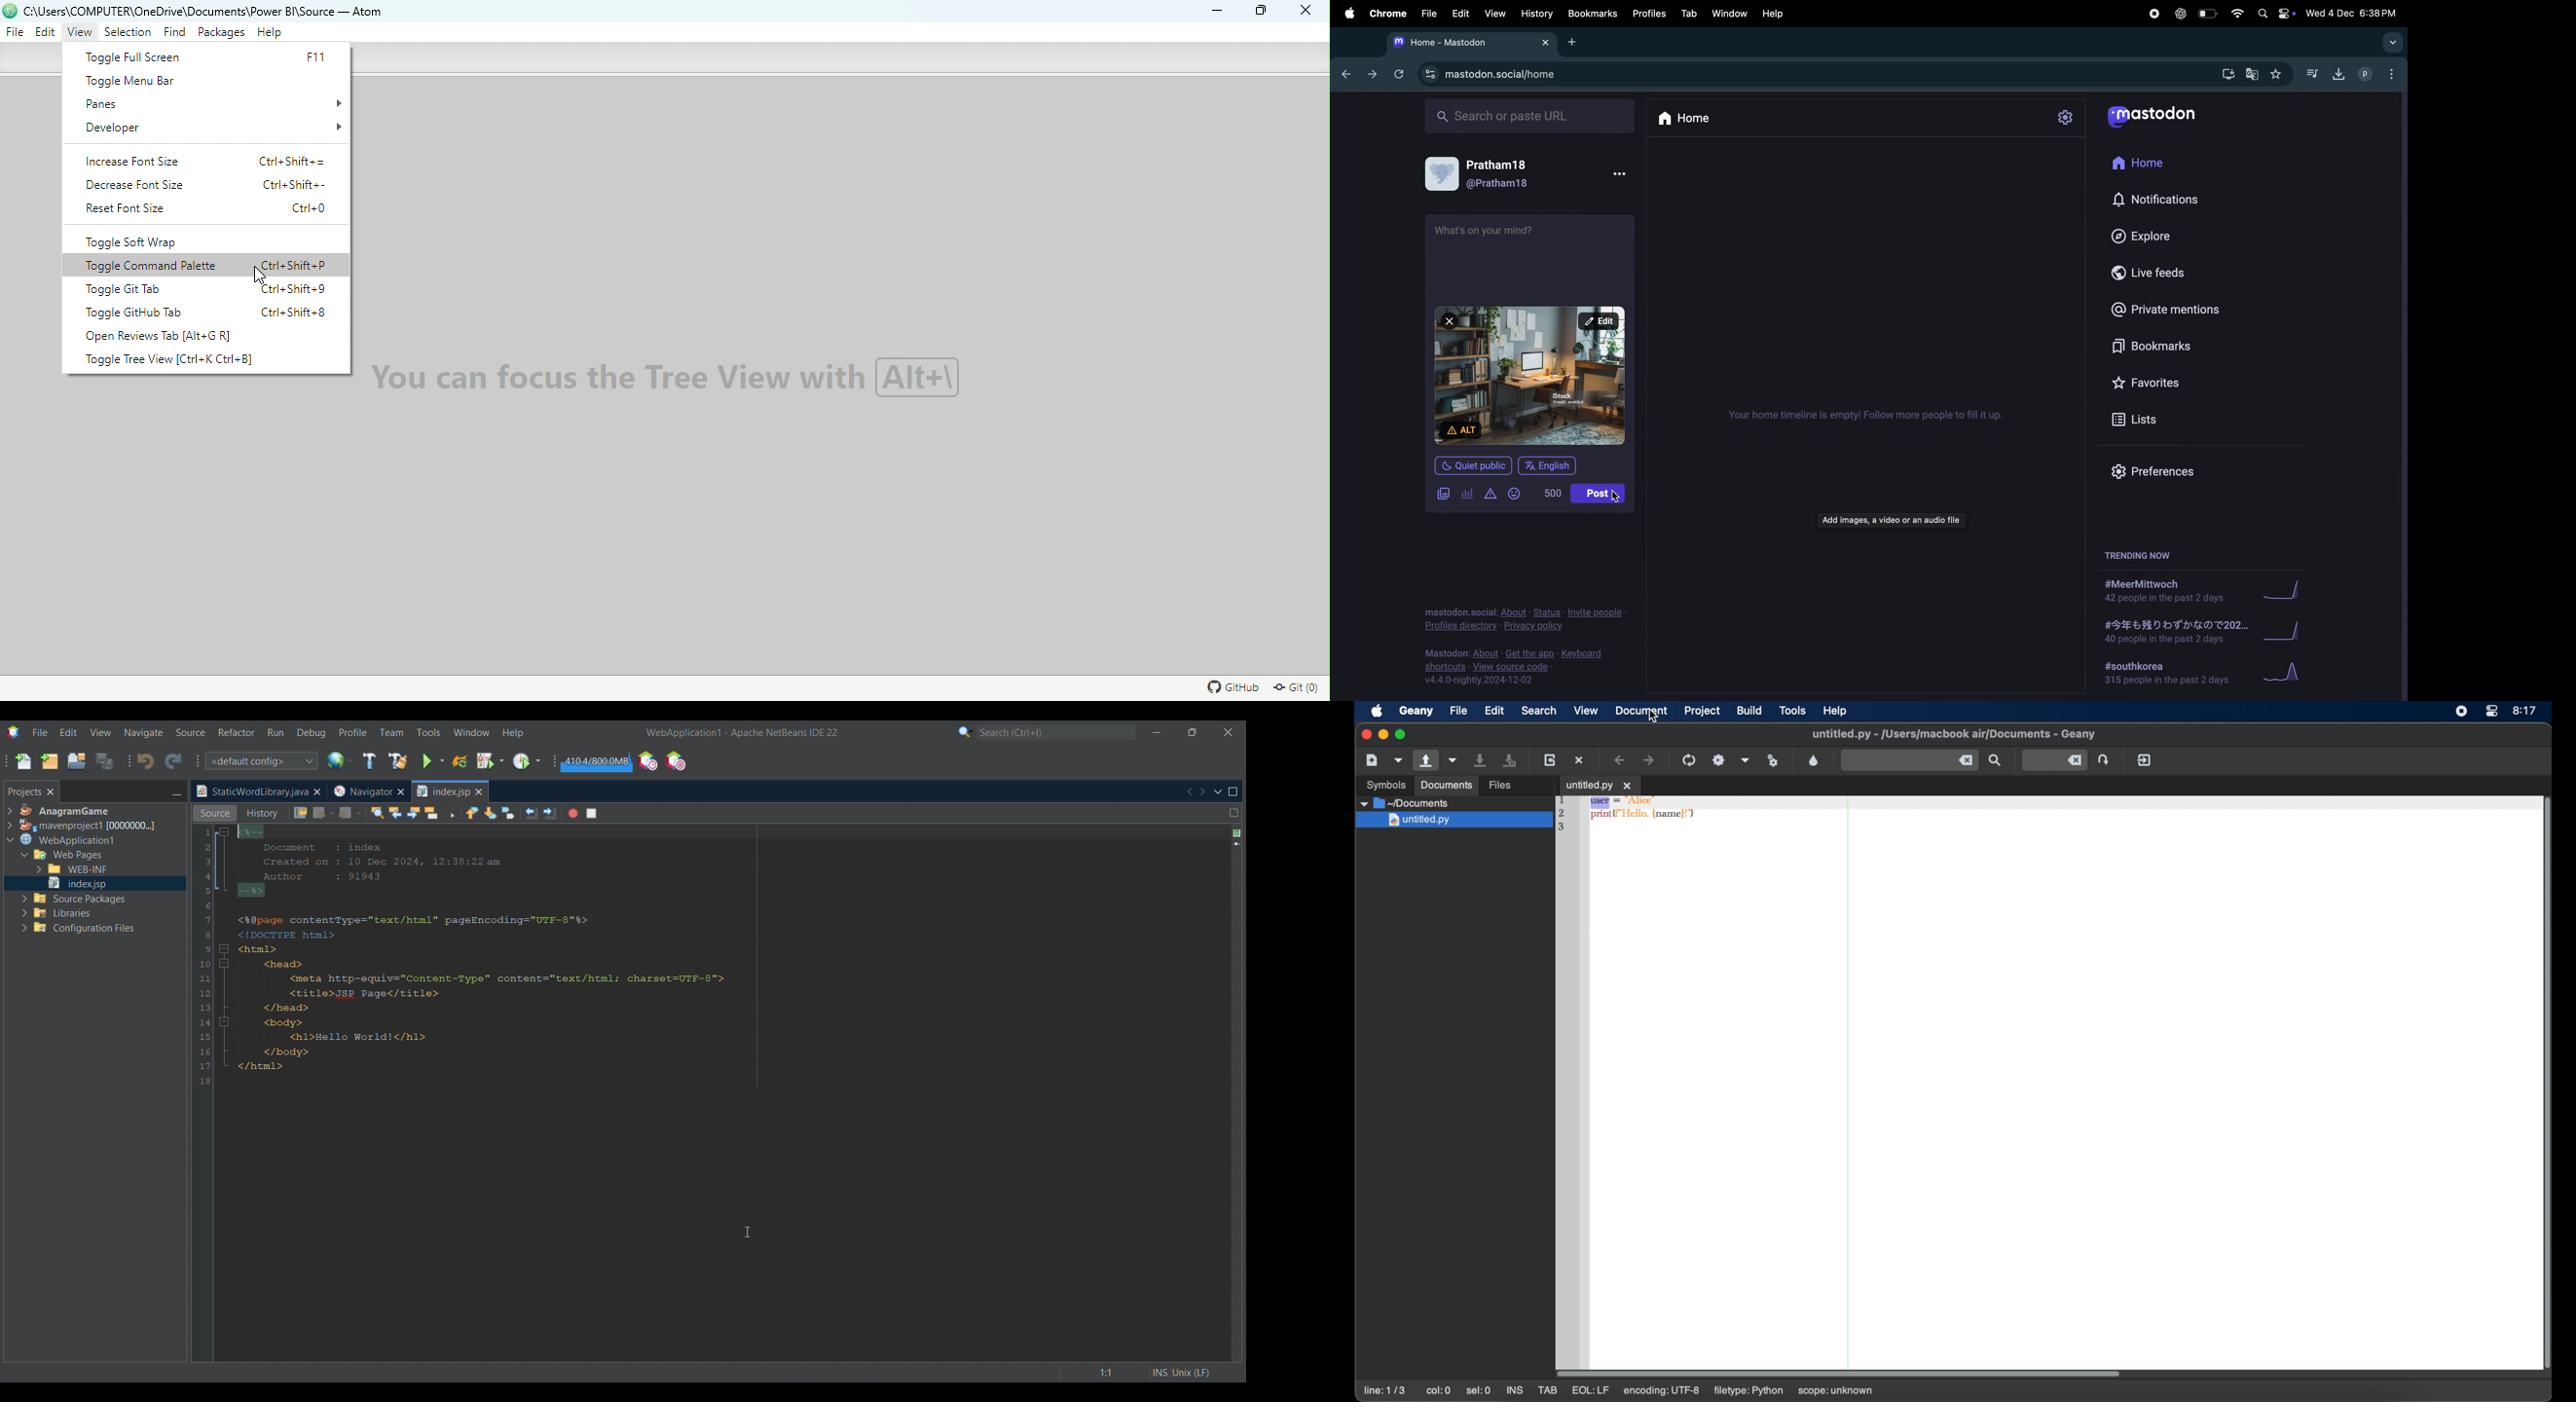 This screenshot has height=1428, width=2576. Describe the element at coordinates (44, 34) in the screenshot. I see `Edit` at that location.